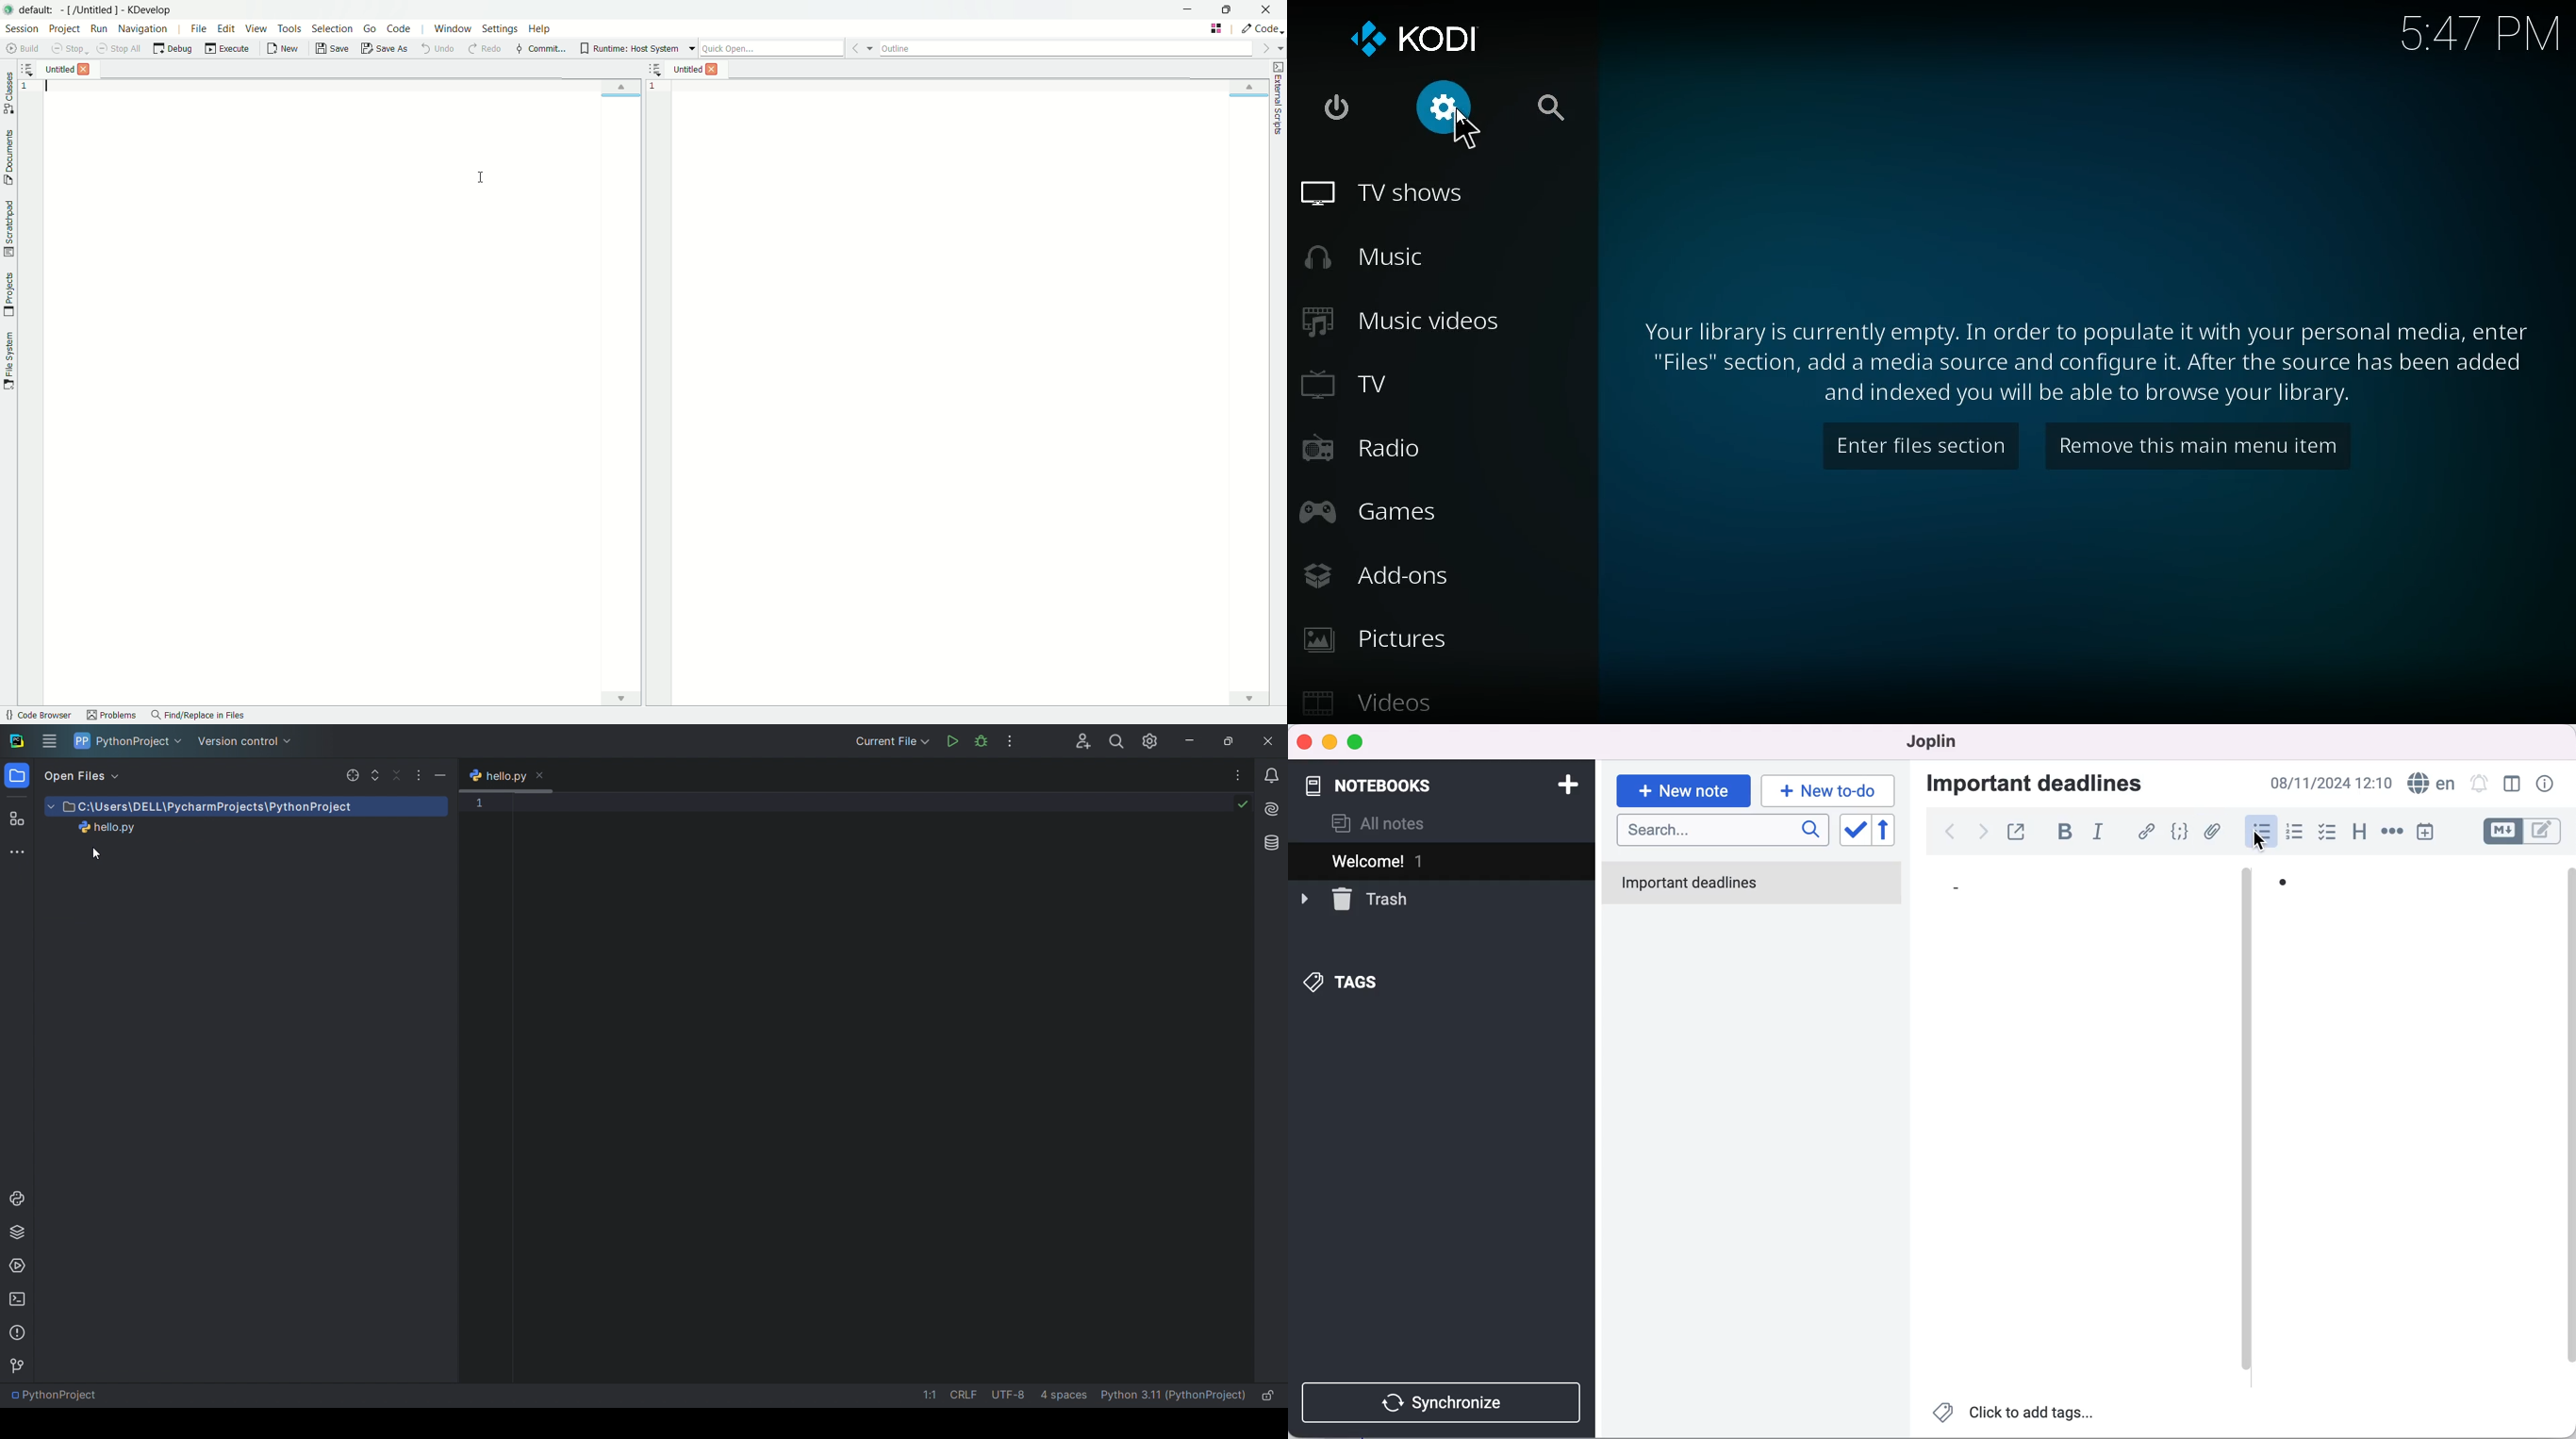  I want to click on attach file, so click(2212, 832).